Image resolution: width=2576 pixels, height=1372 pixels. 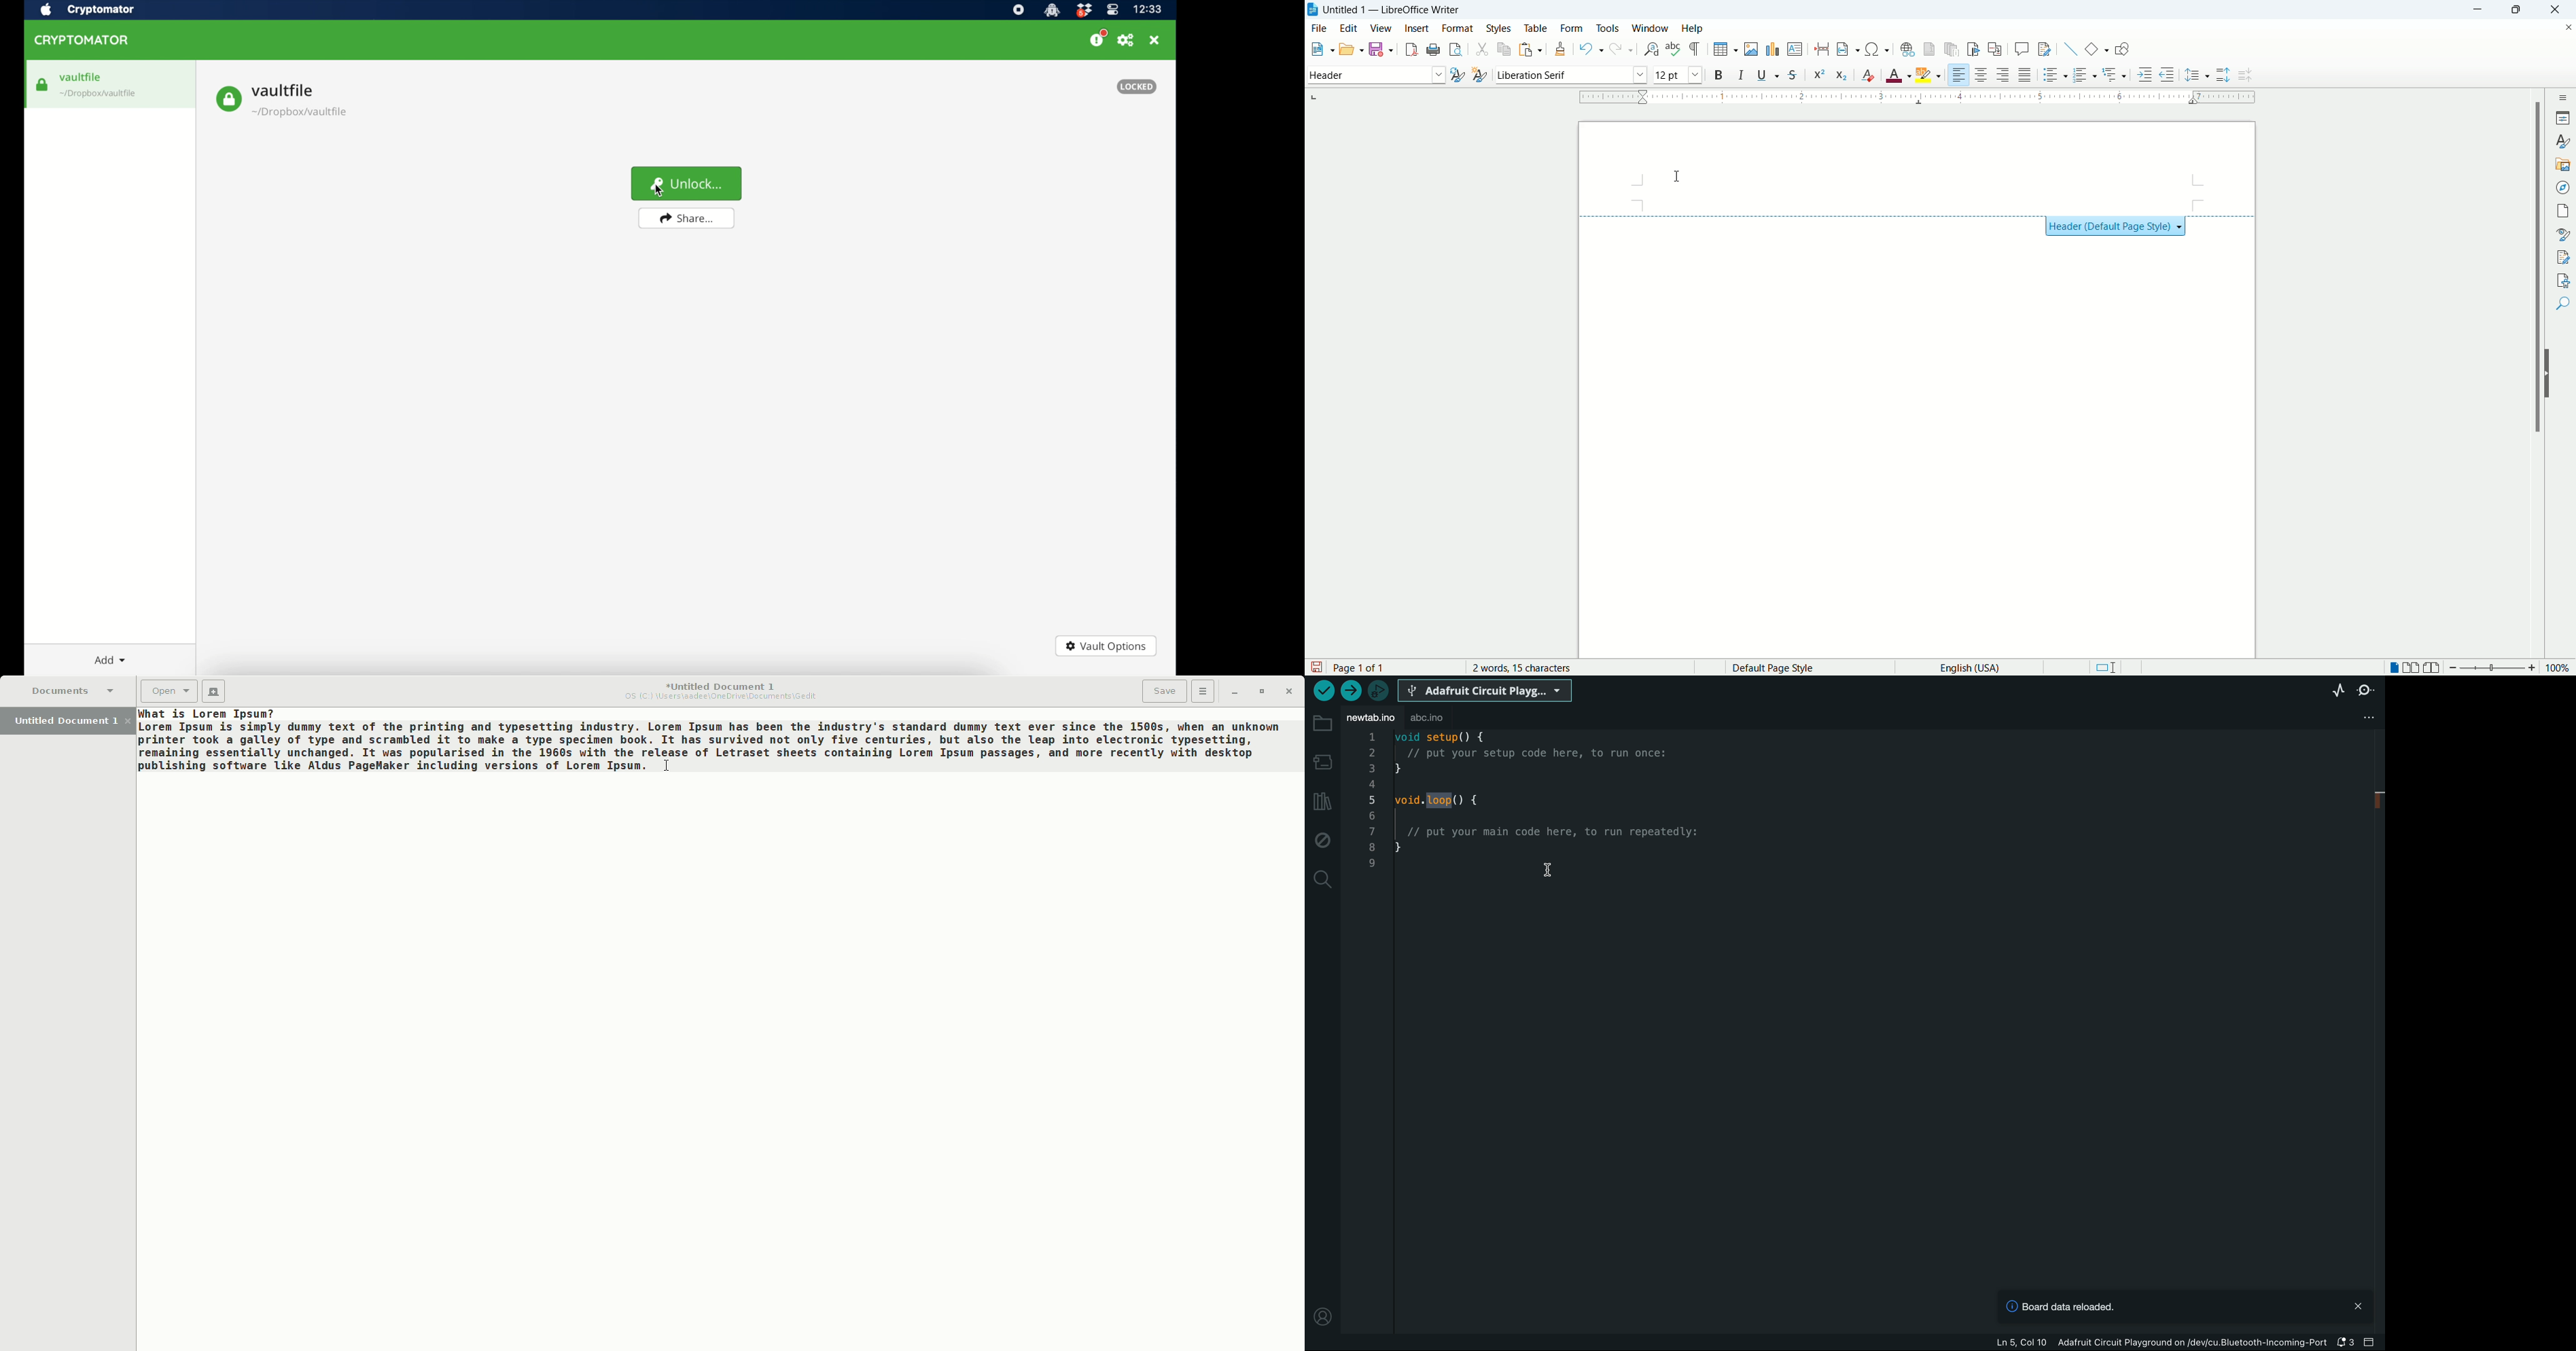 I want to click on Untitled Document 1, so click(x=722, y=691).